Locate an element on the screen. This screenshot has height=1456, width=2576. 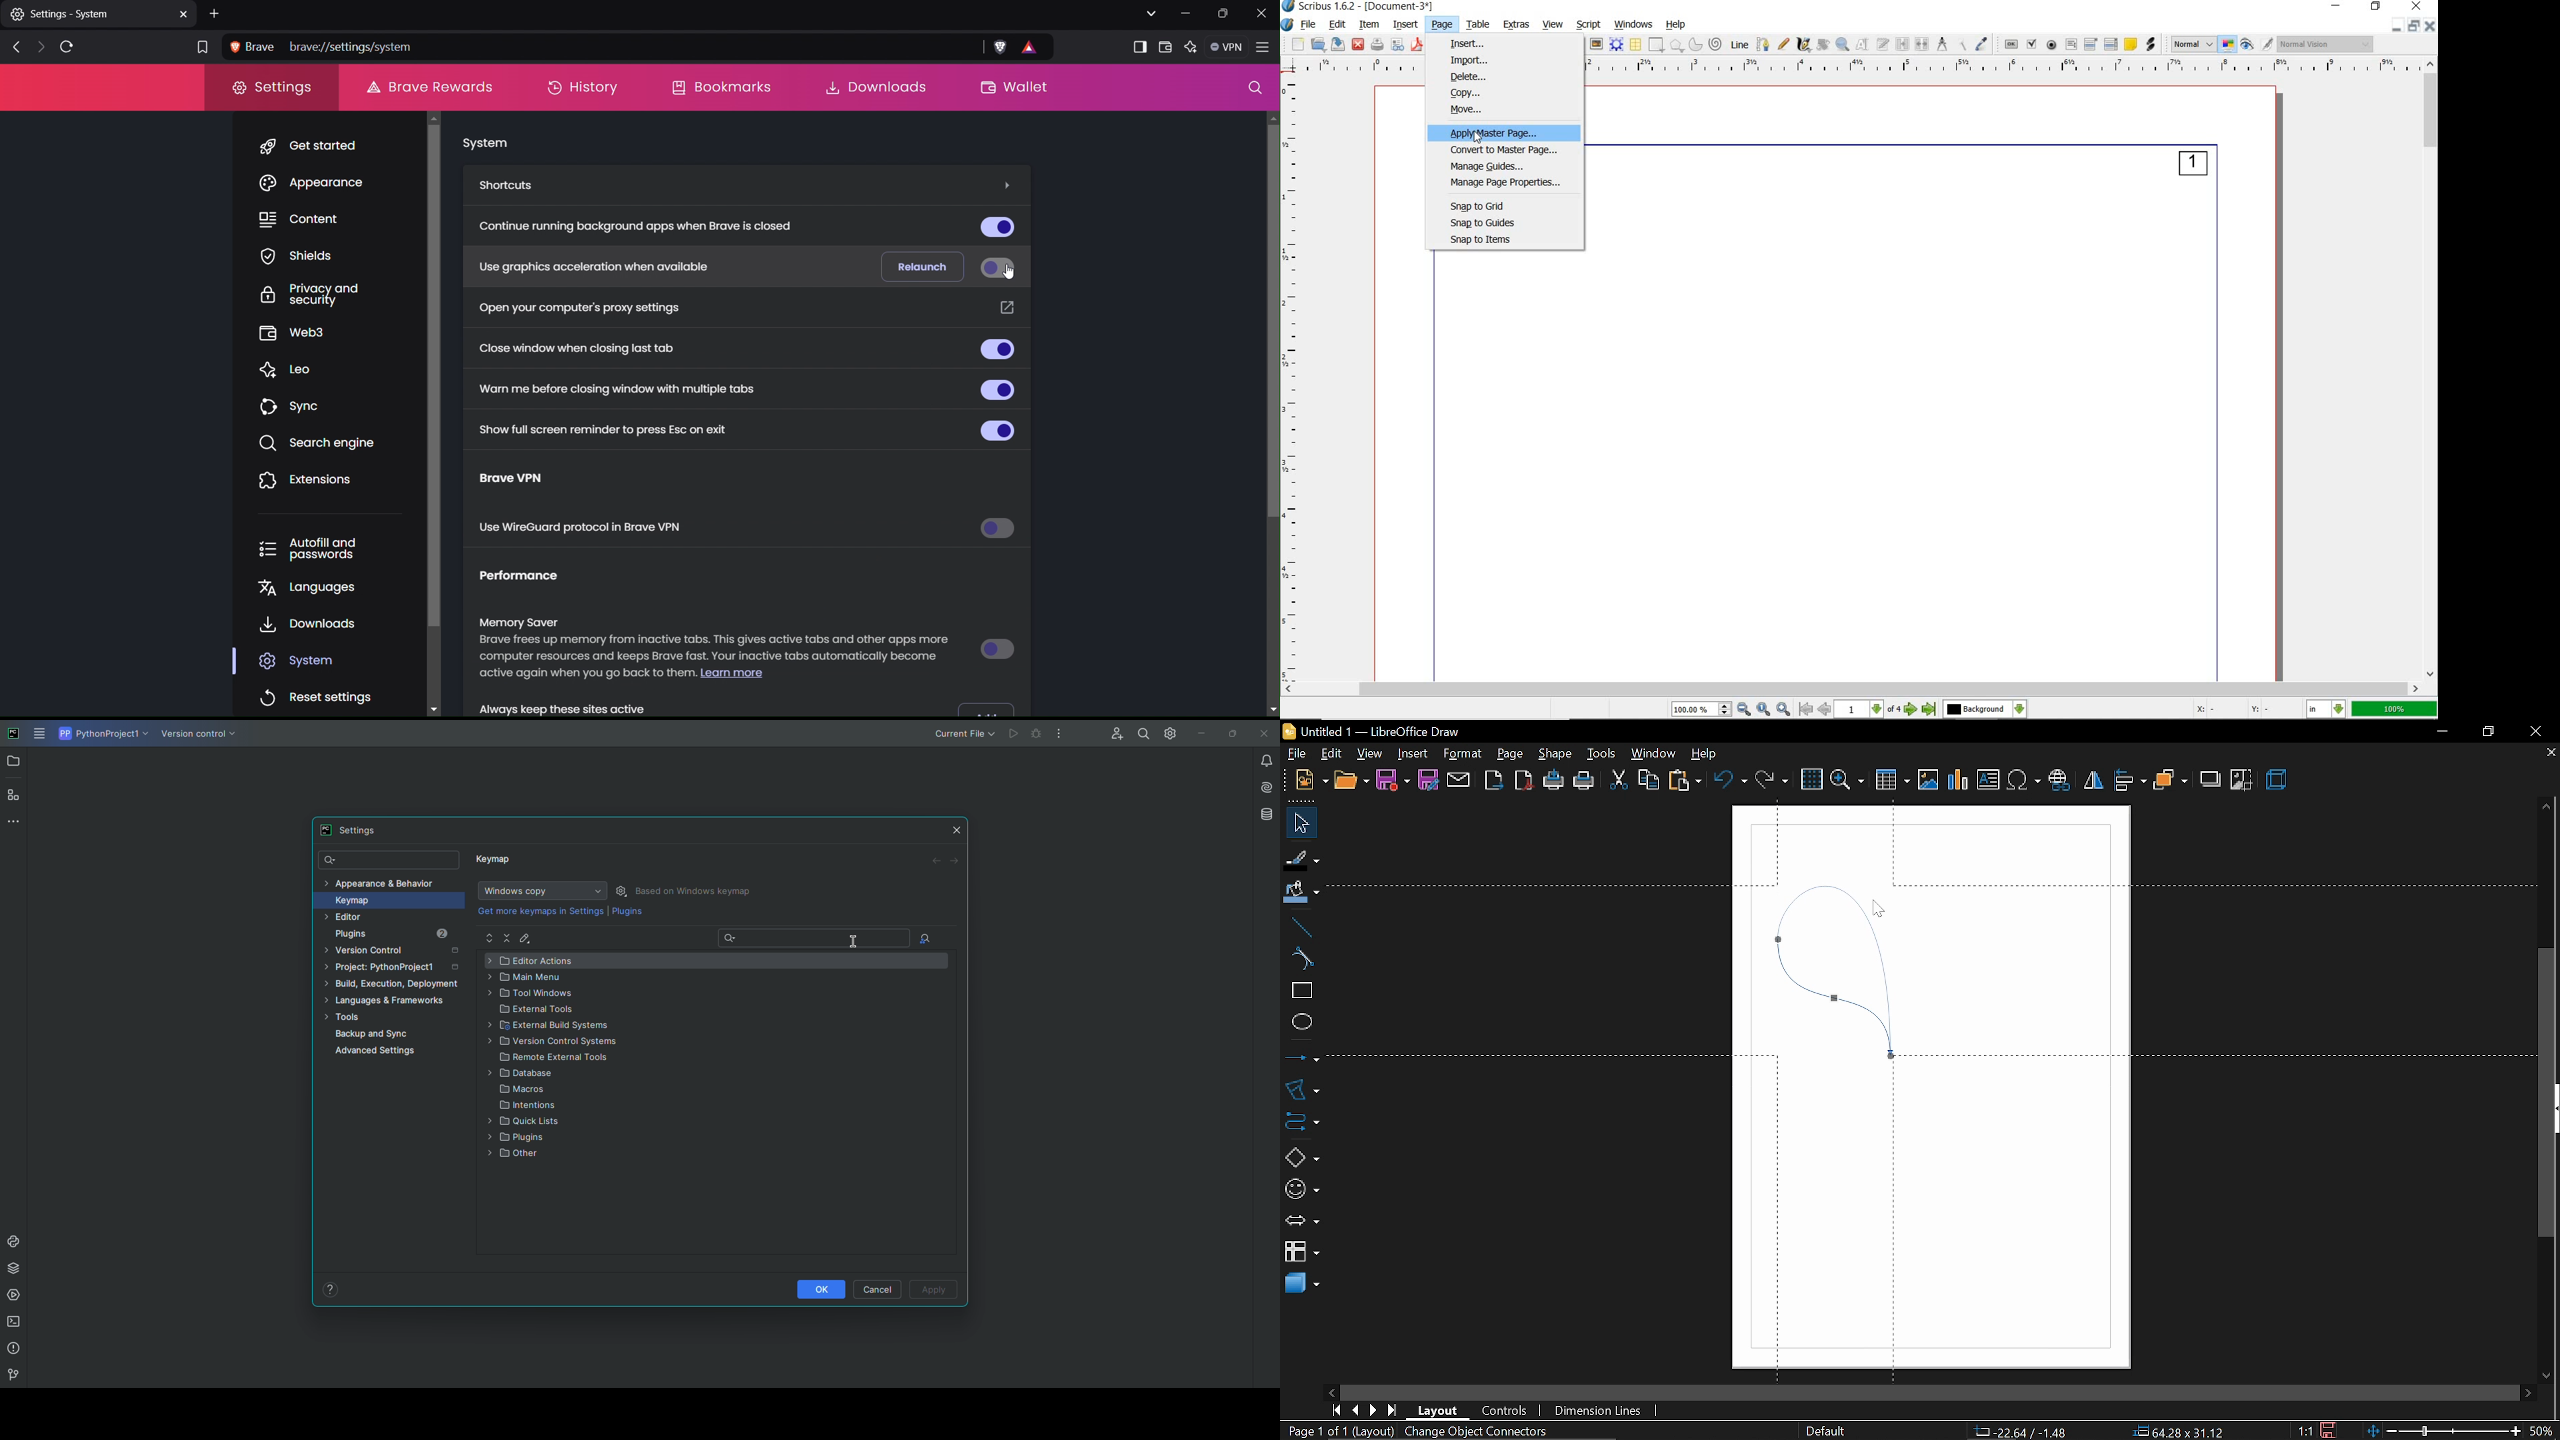
select image preview mode is located at coordinates (2192, 46).